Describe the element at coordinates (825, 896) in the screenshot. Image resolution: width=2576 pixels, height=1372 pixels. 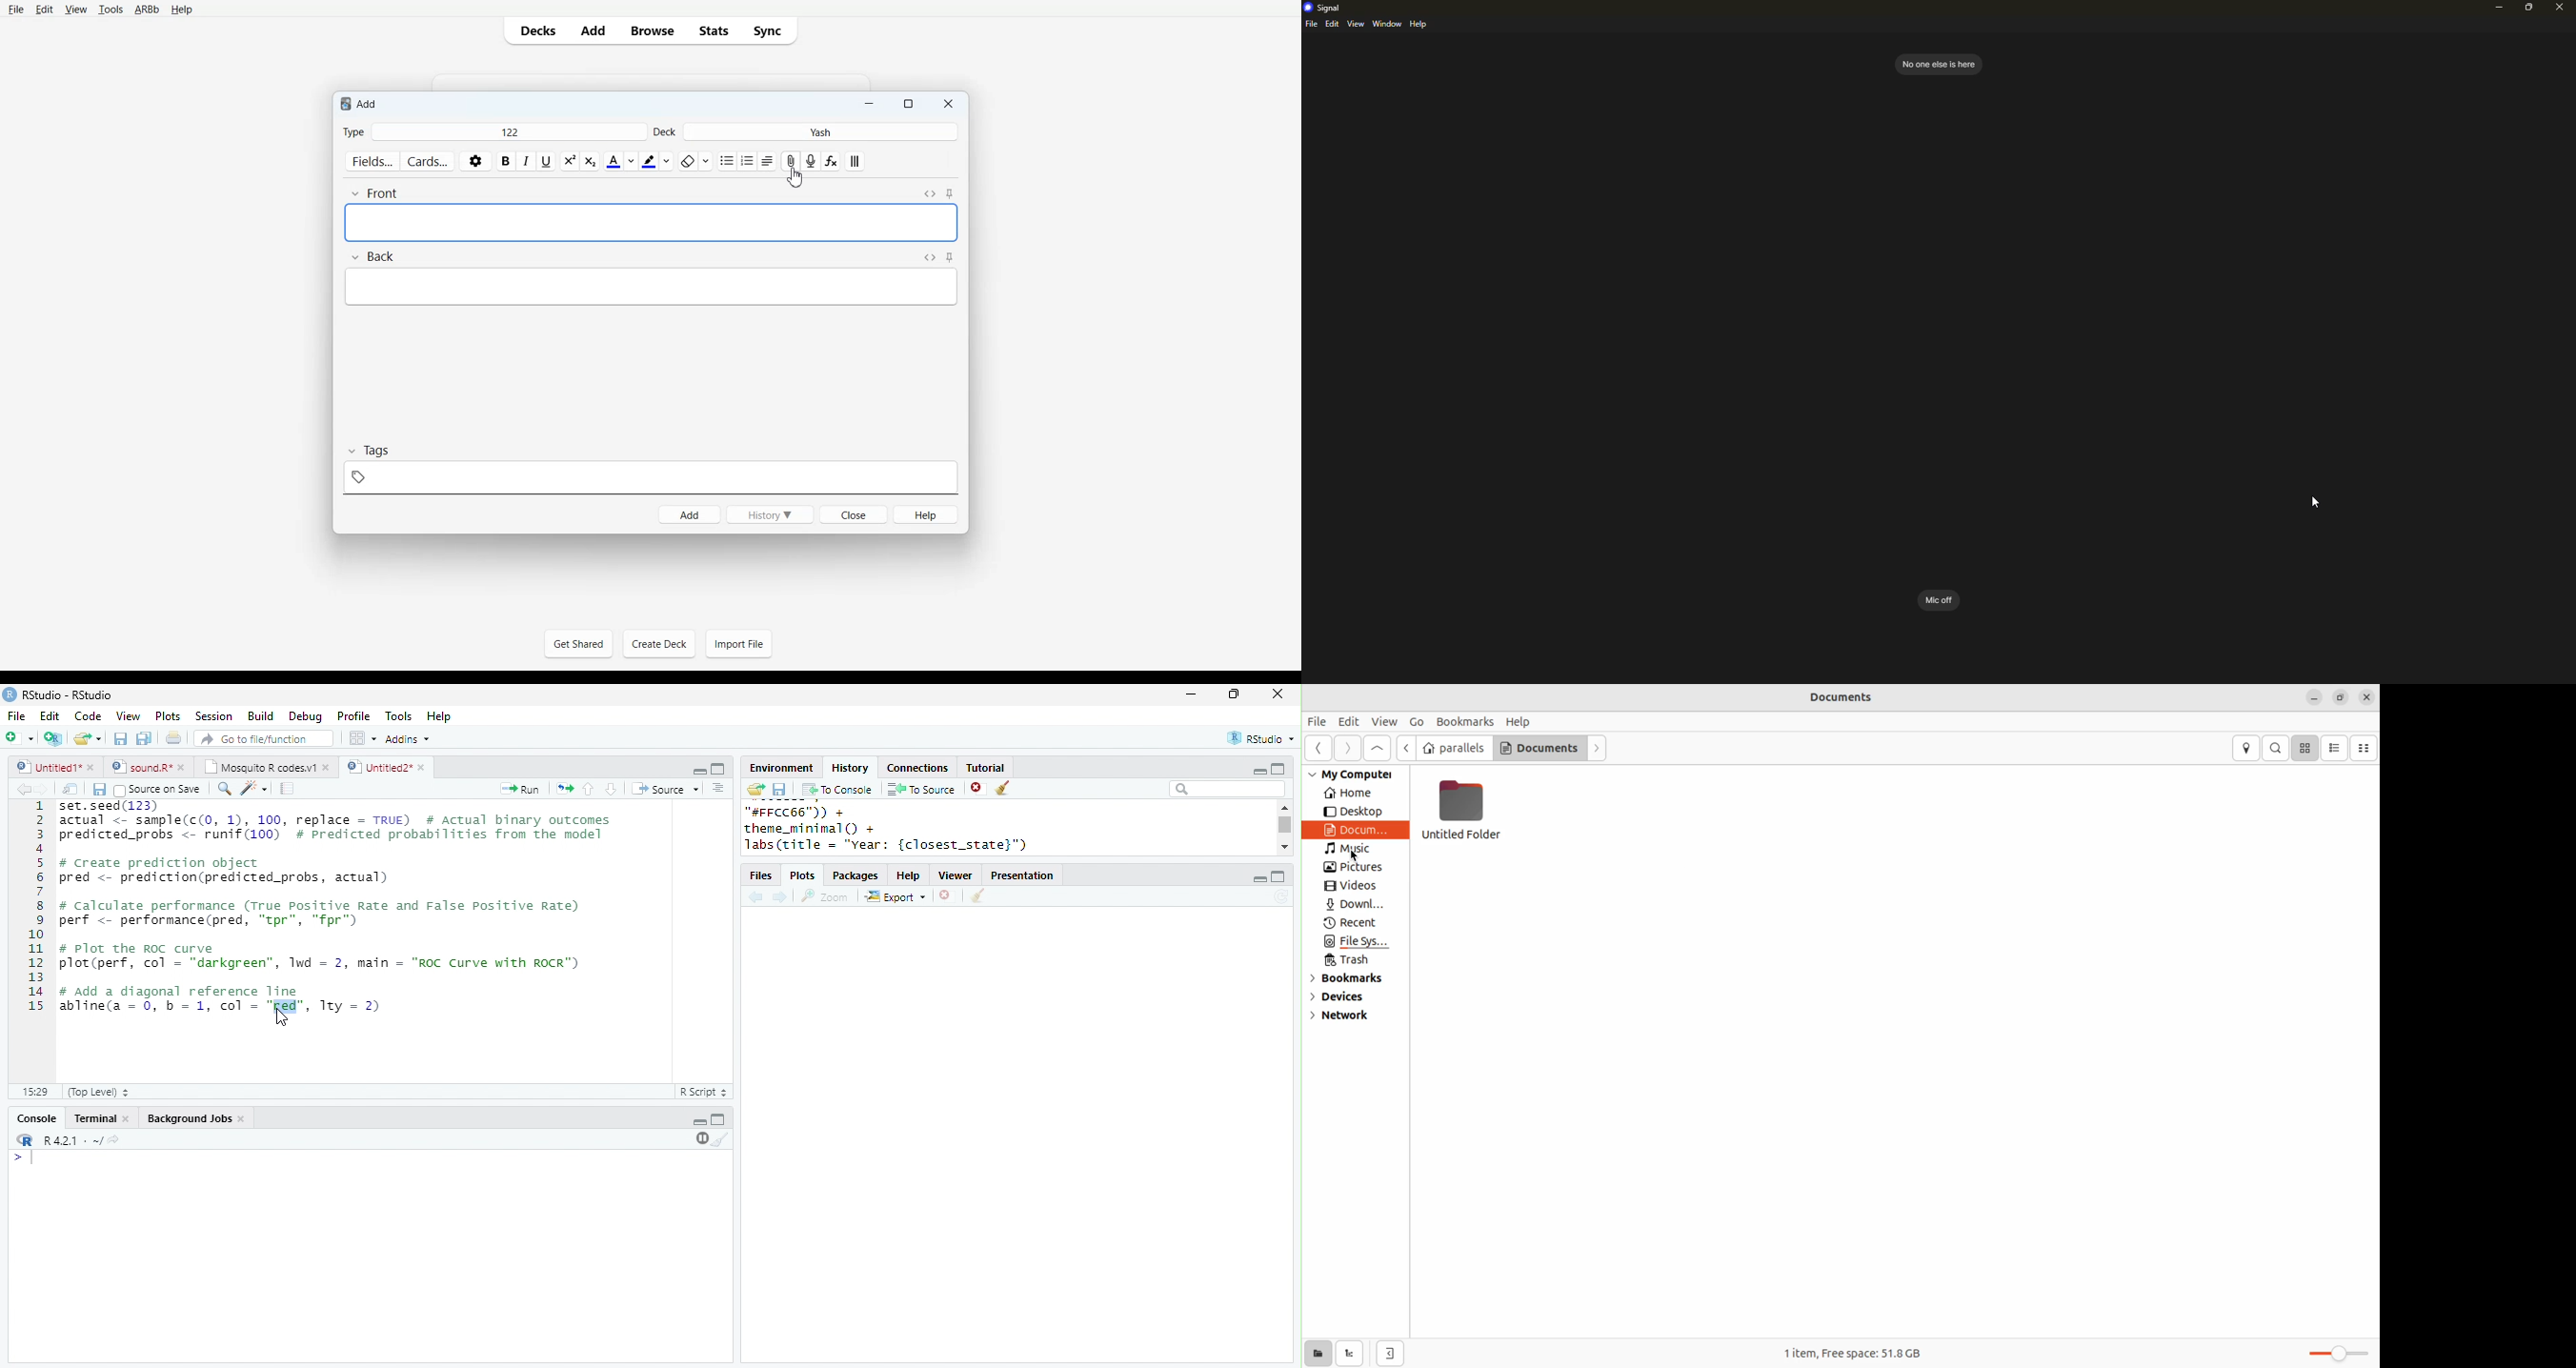
I see `Zoom` at that location.